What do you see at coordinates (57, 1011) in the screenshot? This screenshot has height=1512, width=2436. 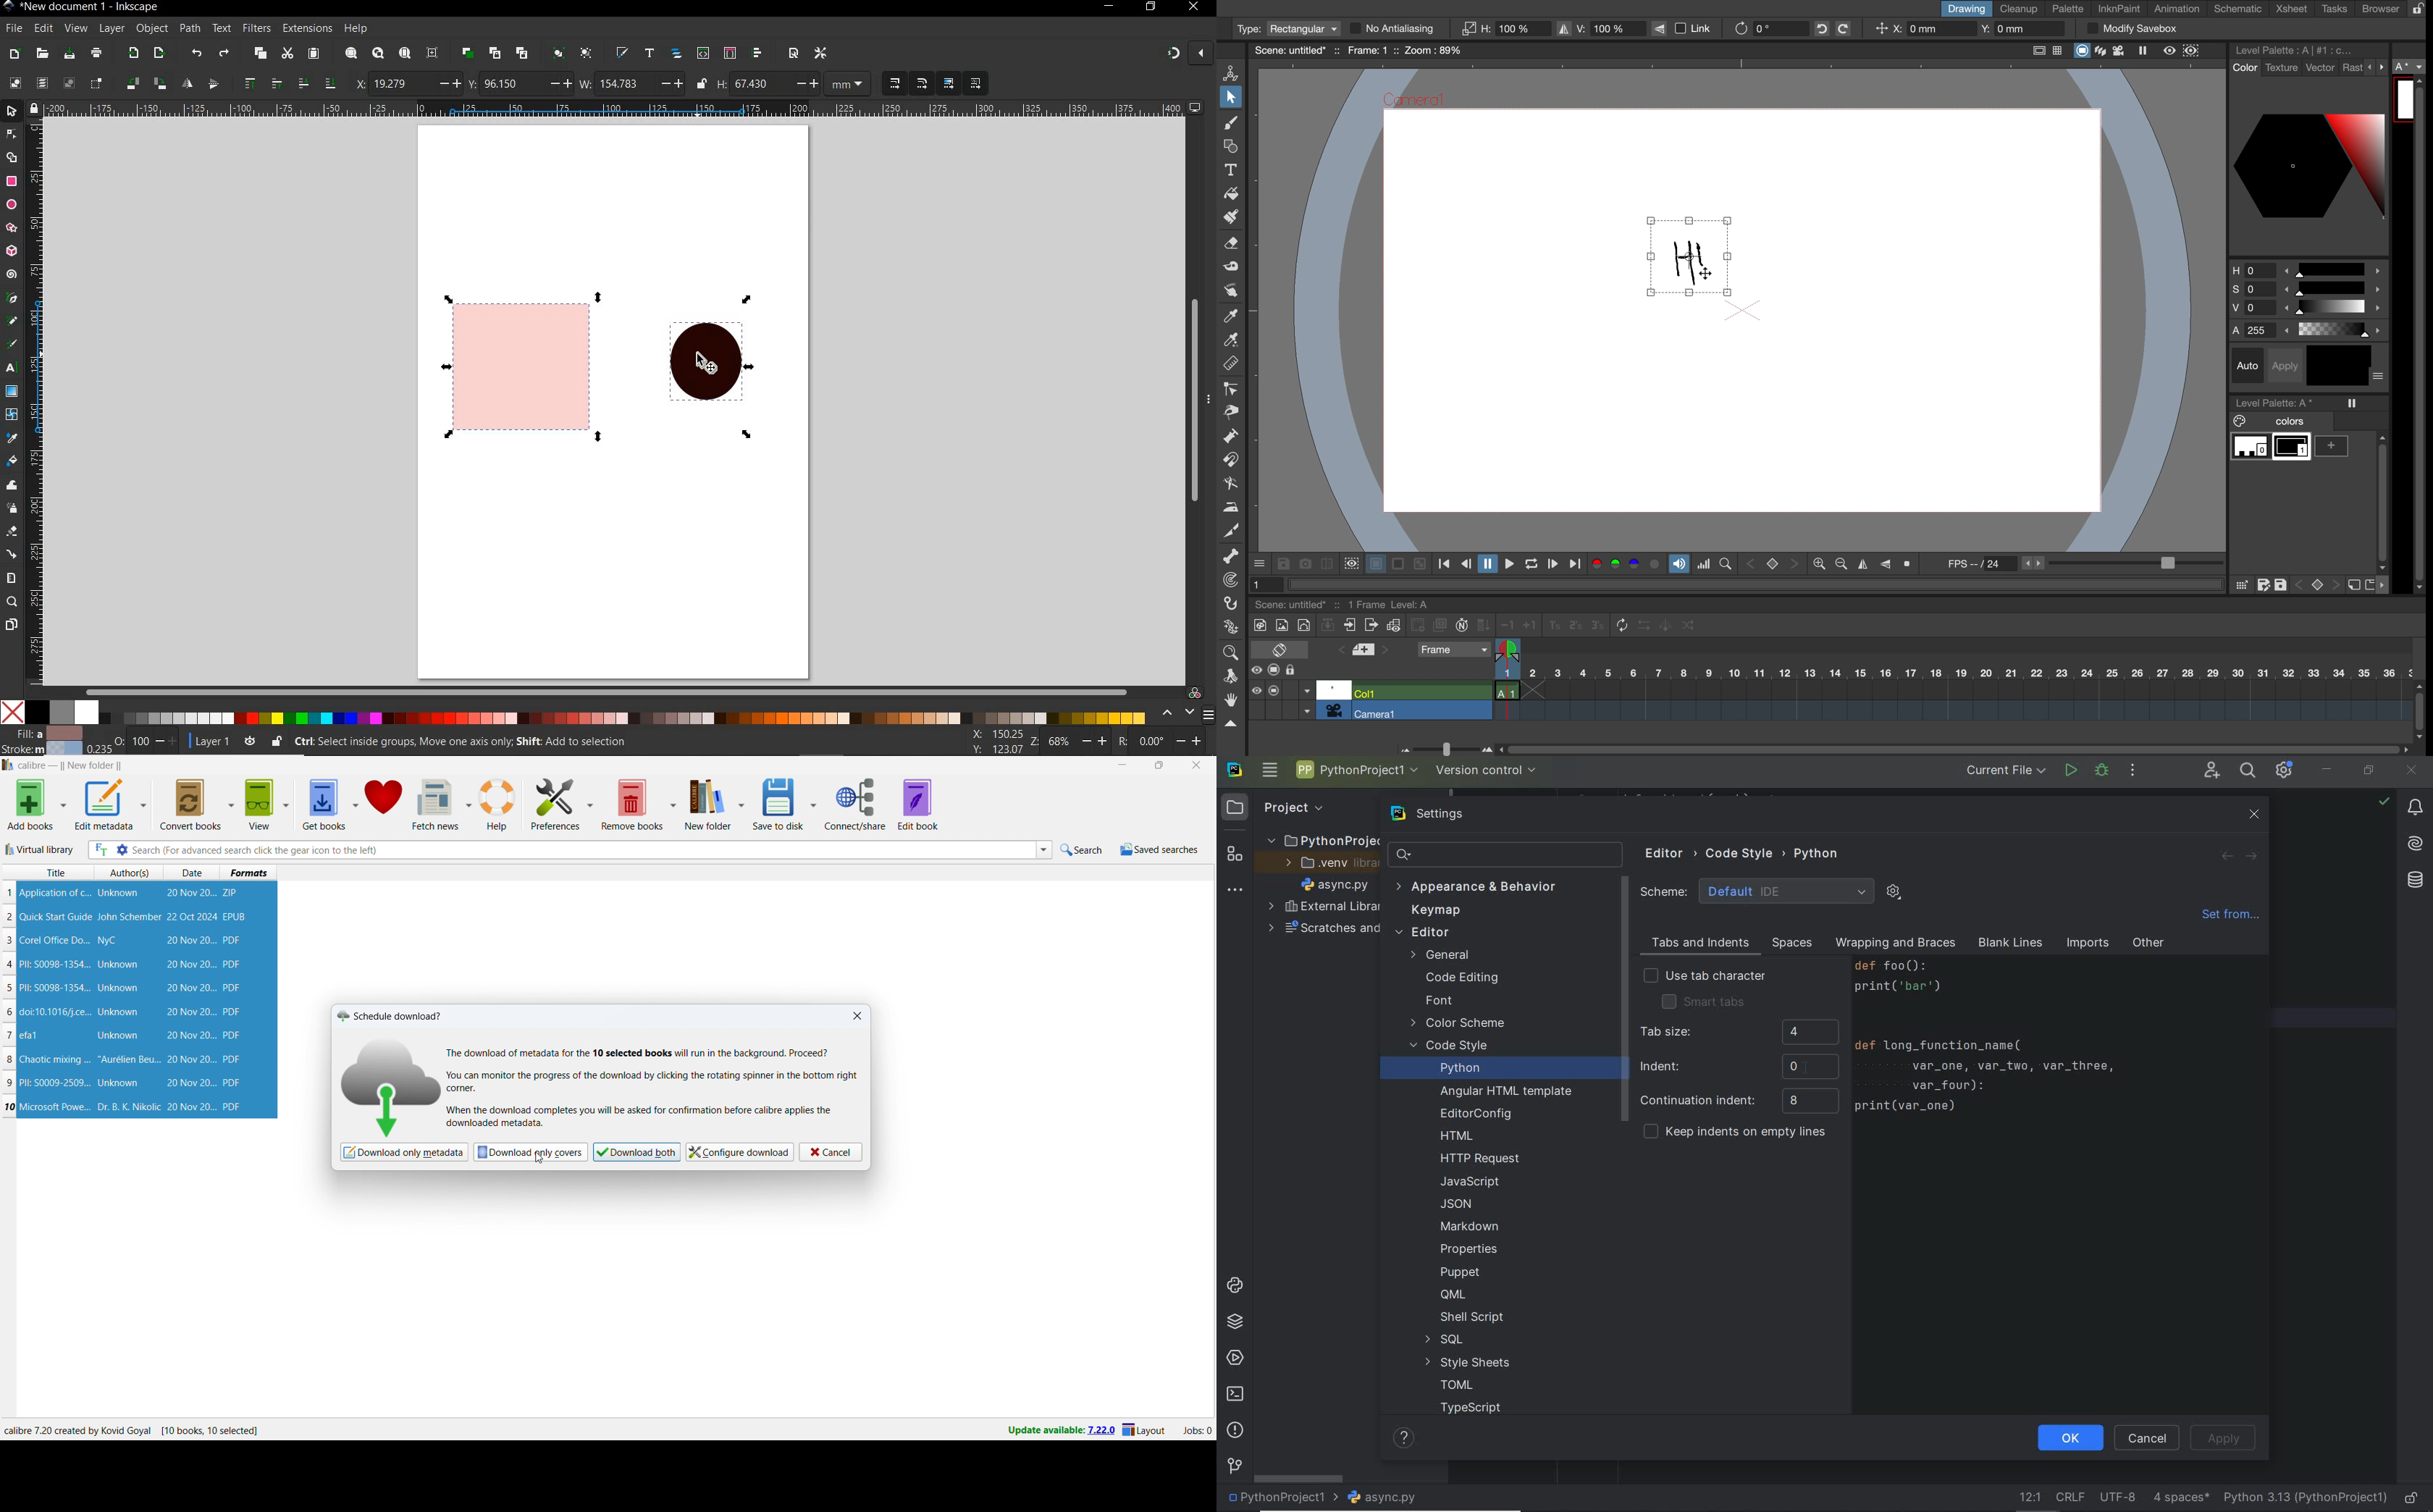 I see `doi:10.1016/j.ce...` at bounding box center [57, 1011].